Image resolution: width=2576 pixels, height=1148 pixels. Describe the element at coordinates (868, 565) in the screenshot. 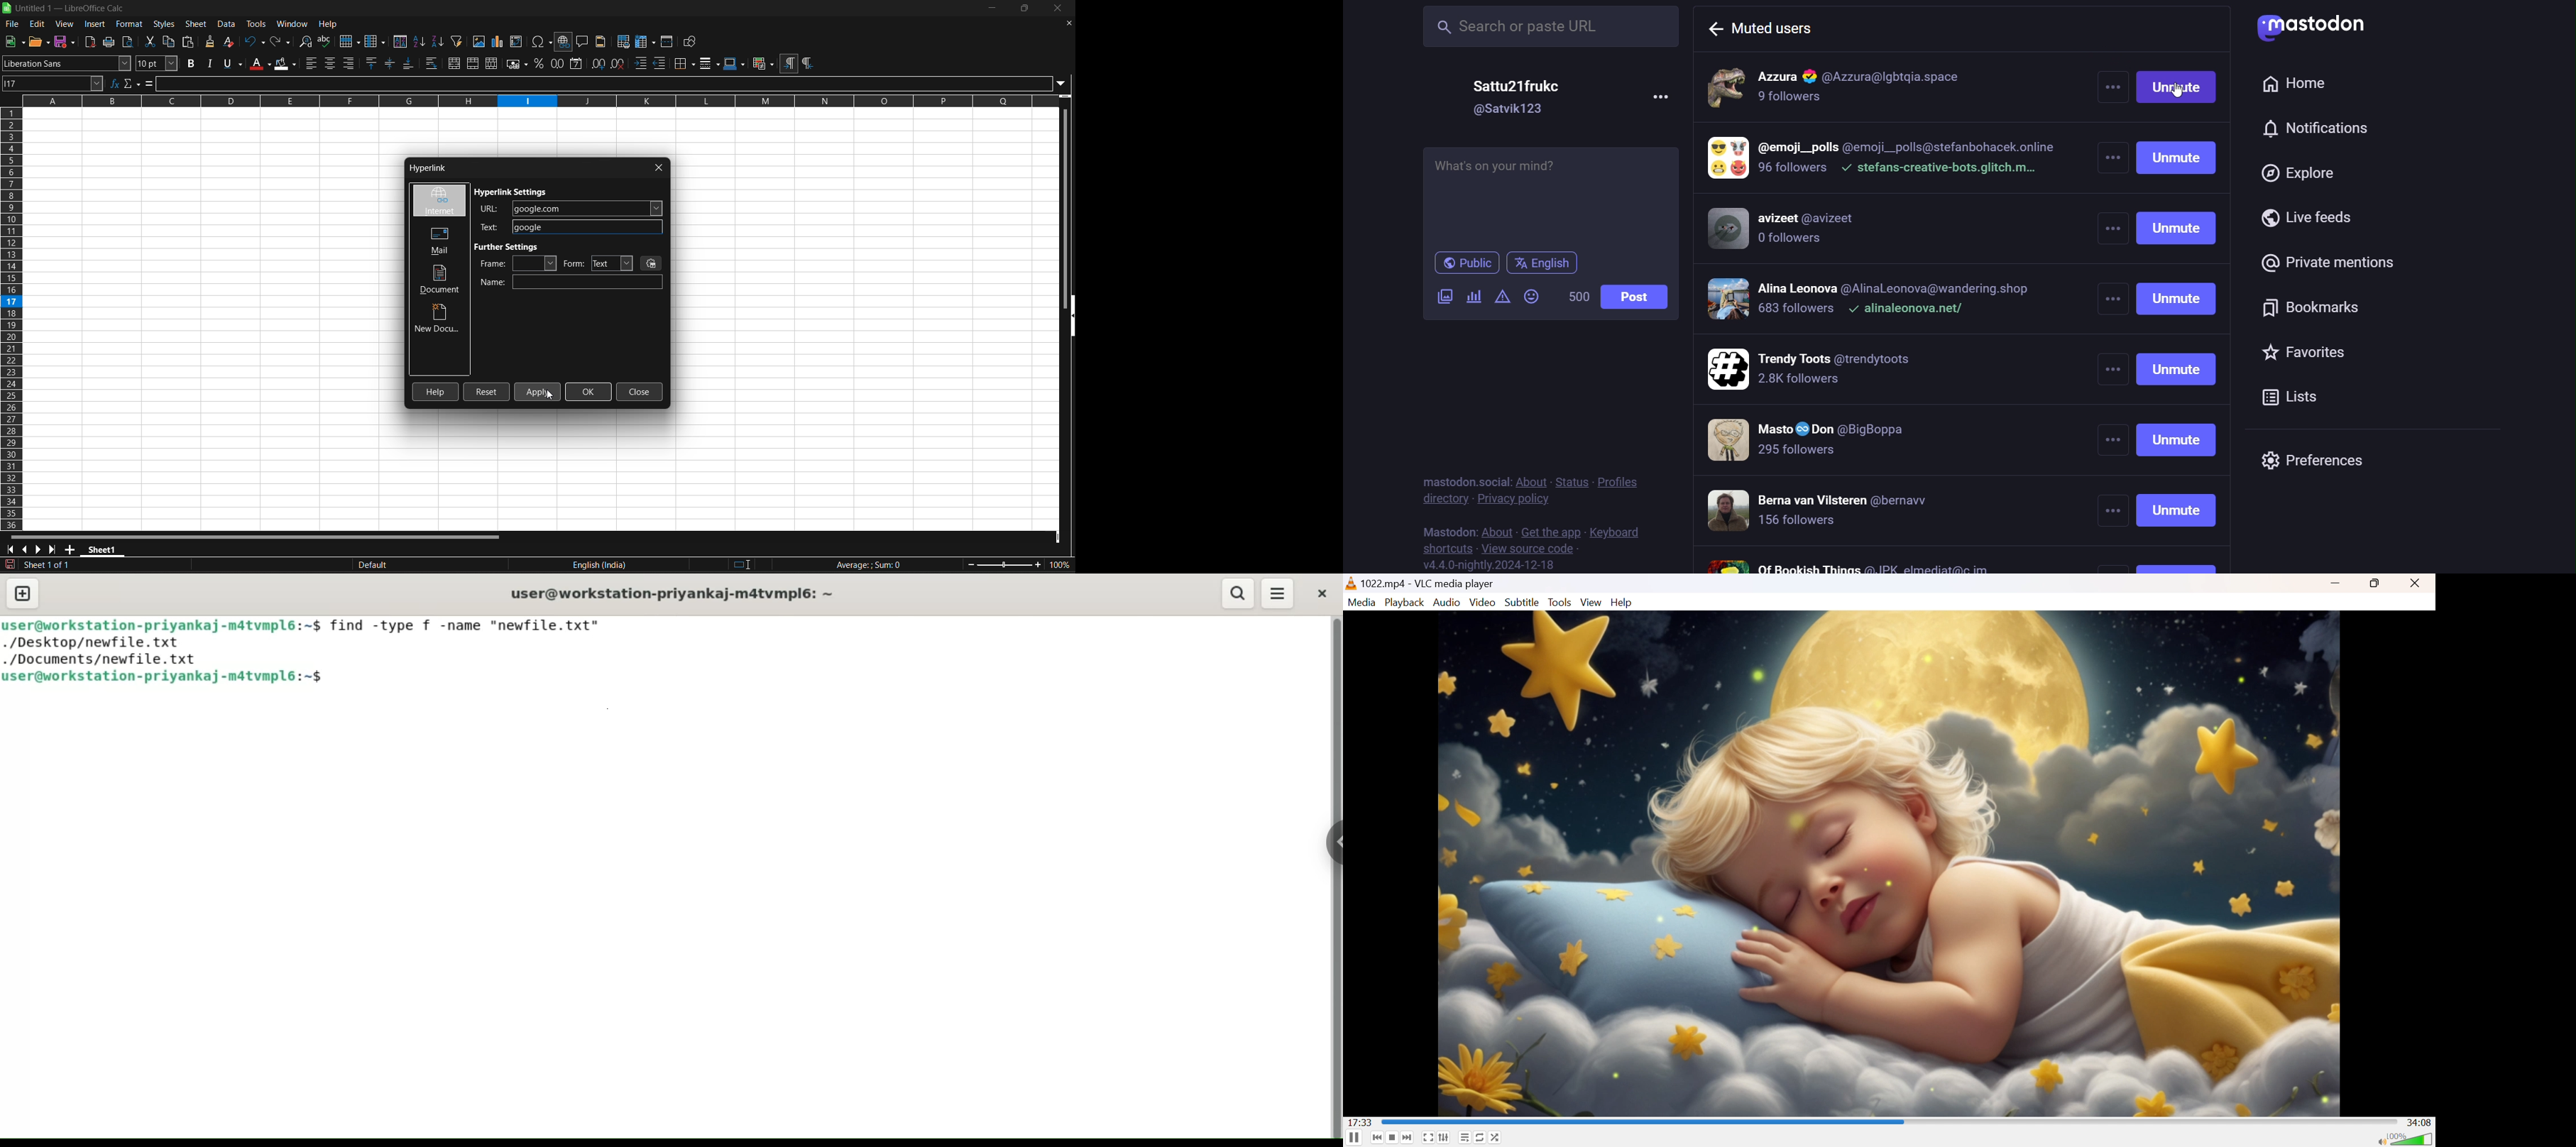

I see `formula` at that location.